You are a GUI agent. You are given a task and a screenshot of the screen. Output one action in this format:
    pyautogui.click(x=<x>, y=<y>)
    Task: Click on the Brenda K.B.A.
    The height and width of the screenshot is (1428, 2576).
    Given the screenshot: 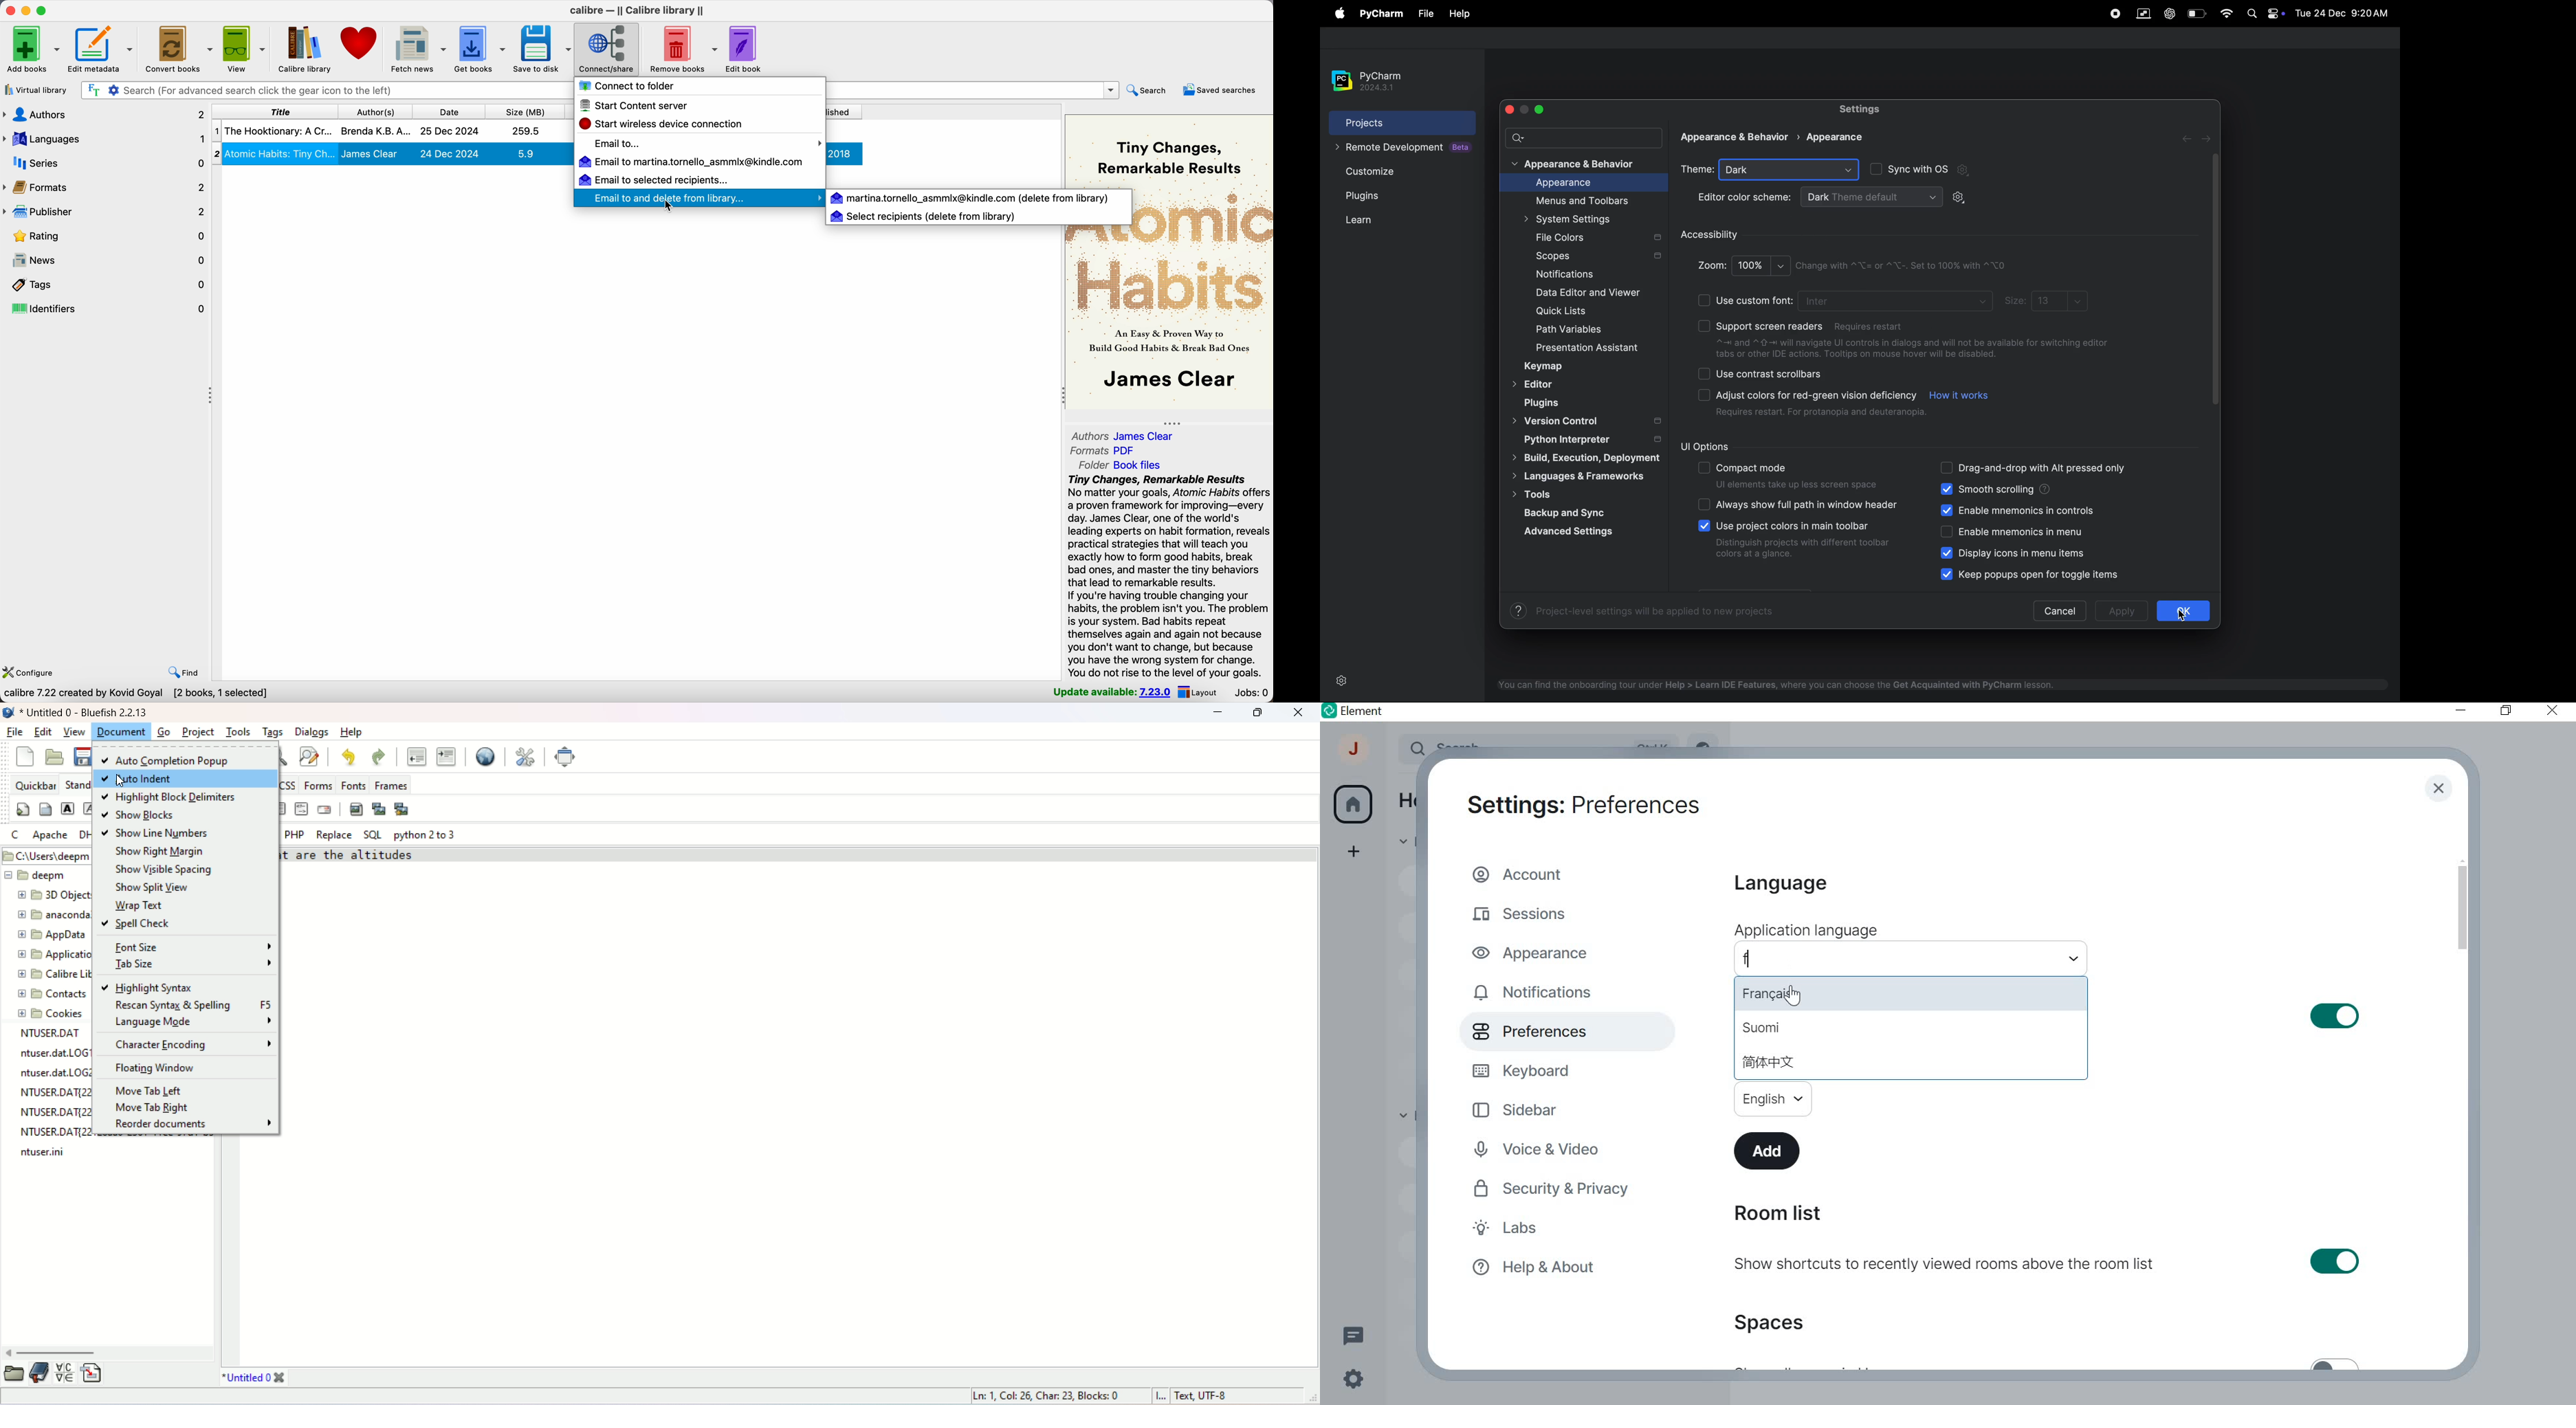 What is the action you would take?
    pyautogui.click(x=376, y=130)
    